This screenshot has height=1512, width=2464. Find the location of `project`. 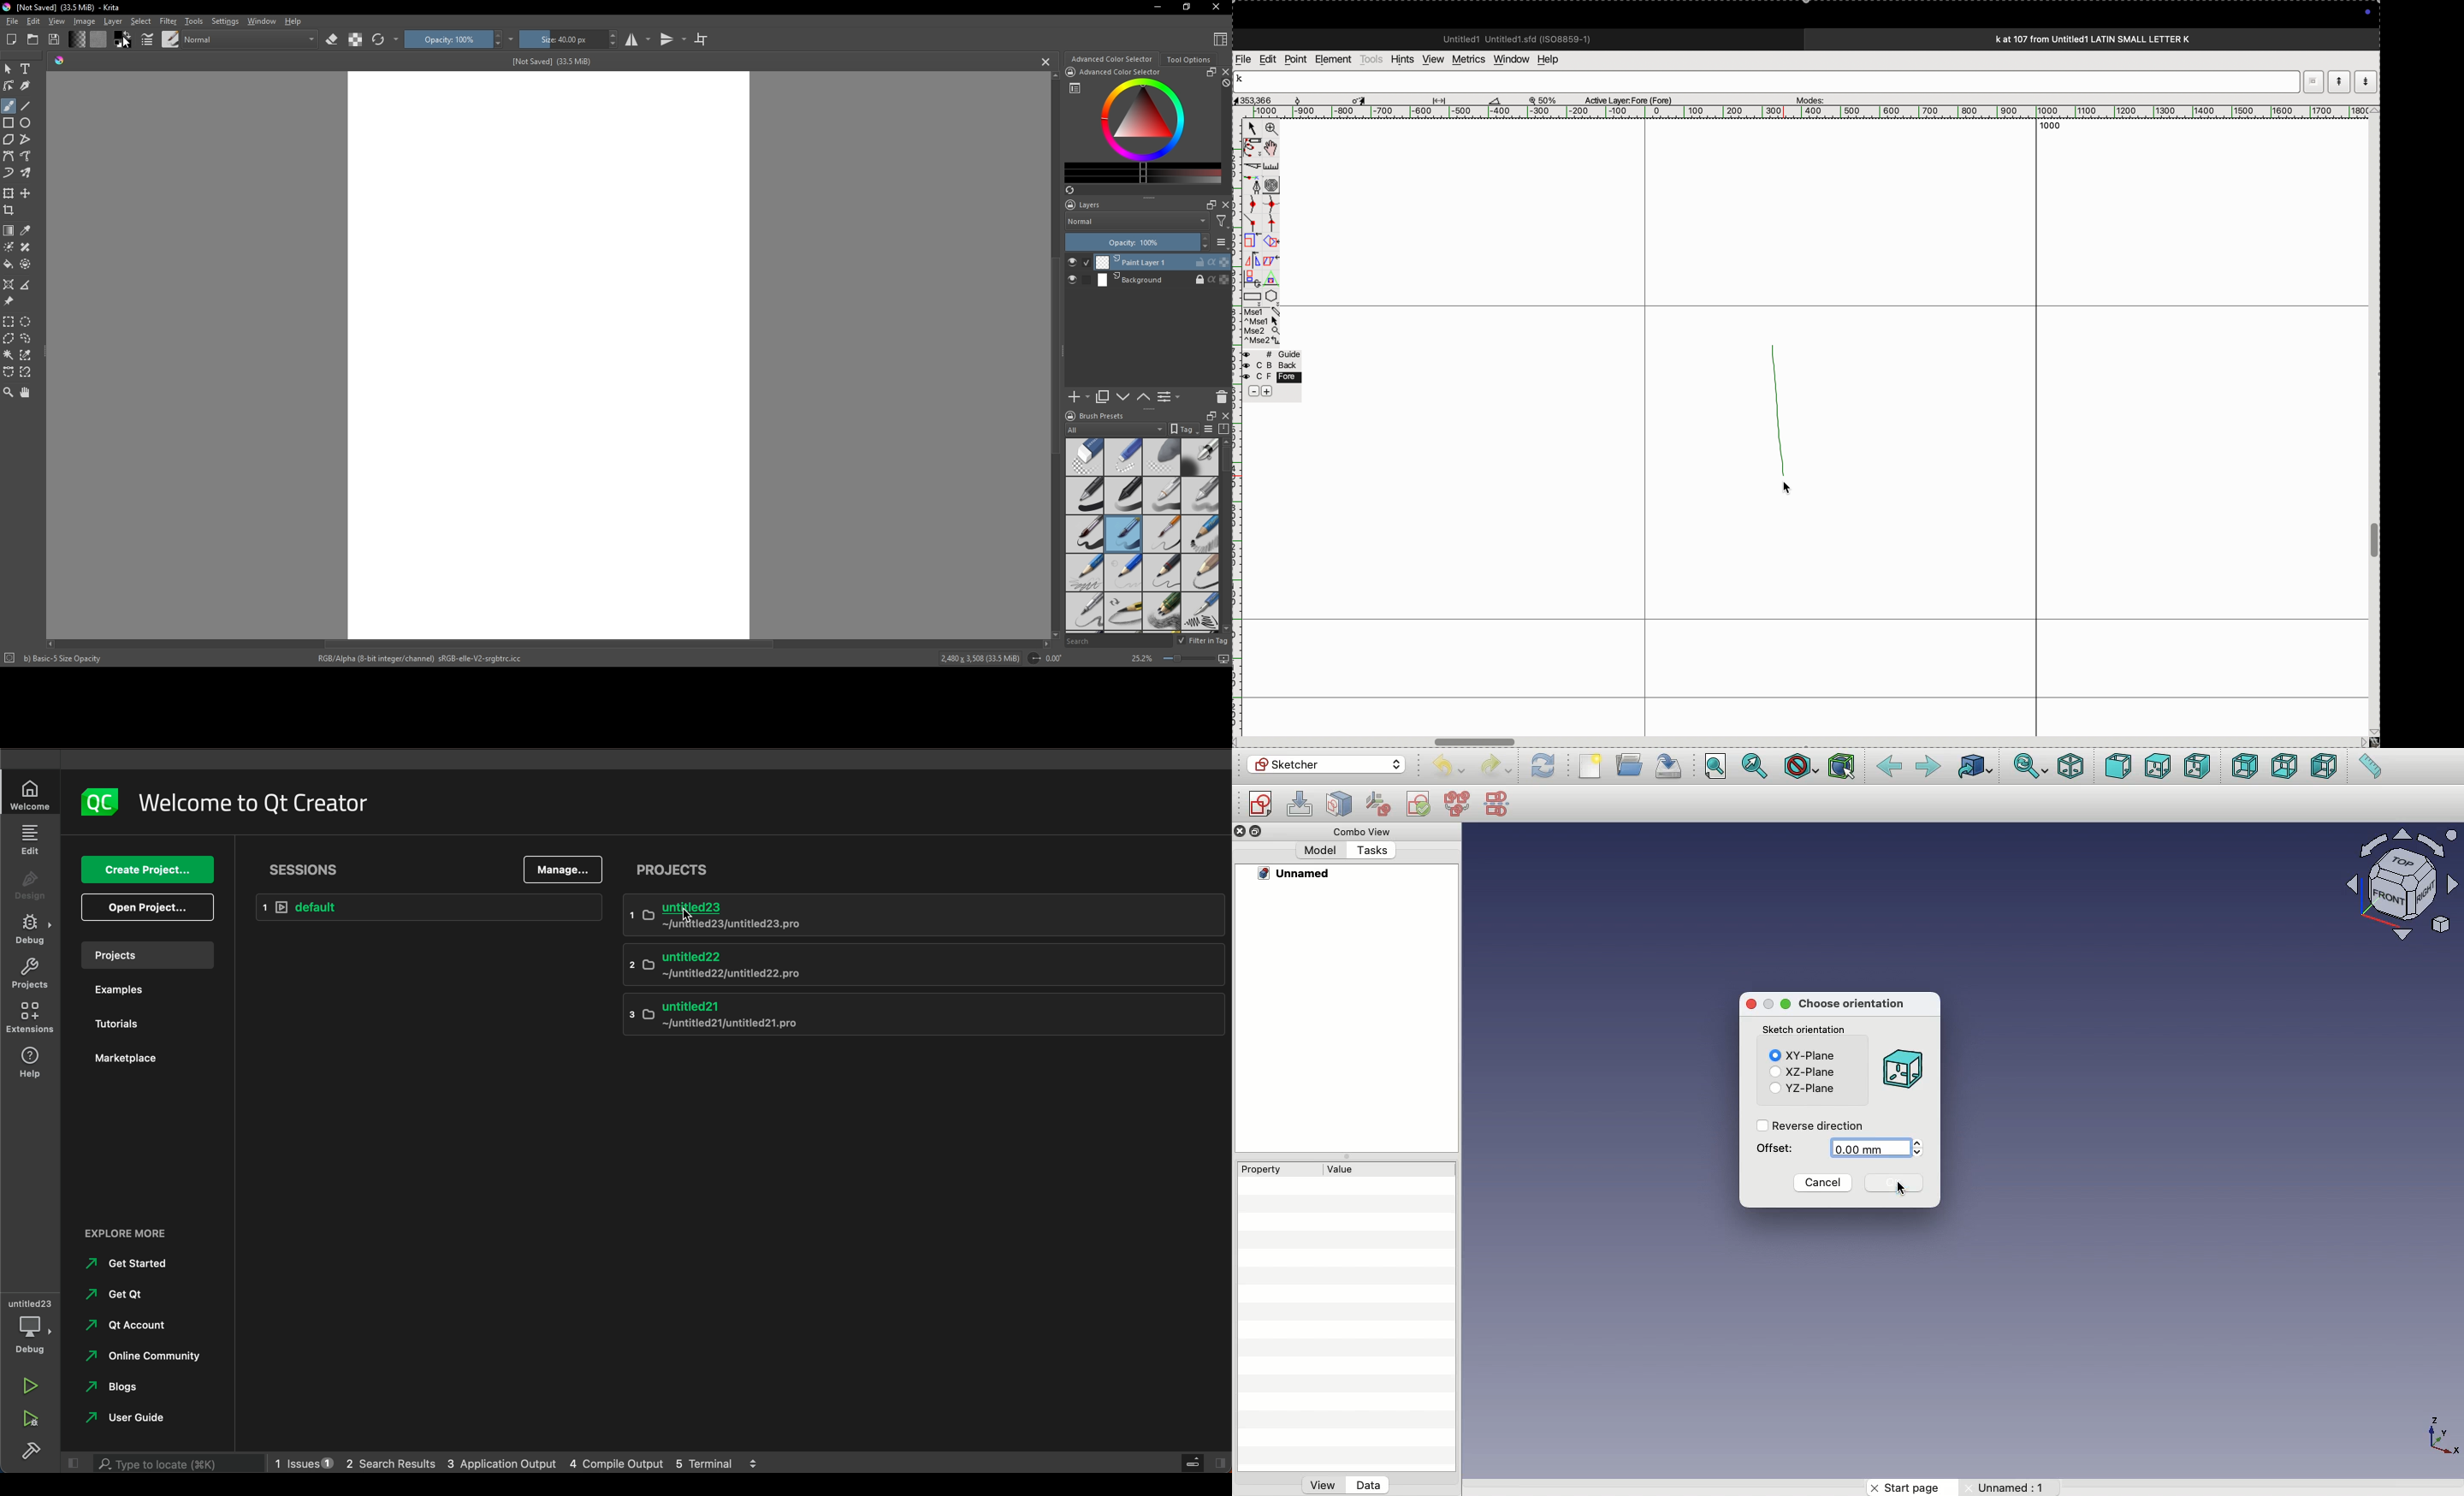

project is located at coordinates (675, 871).